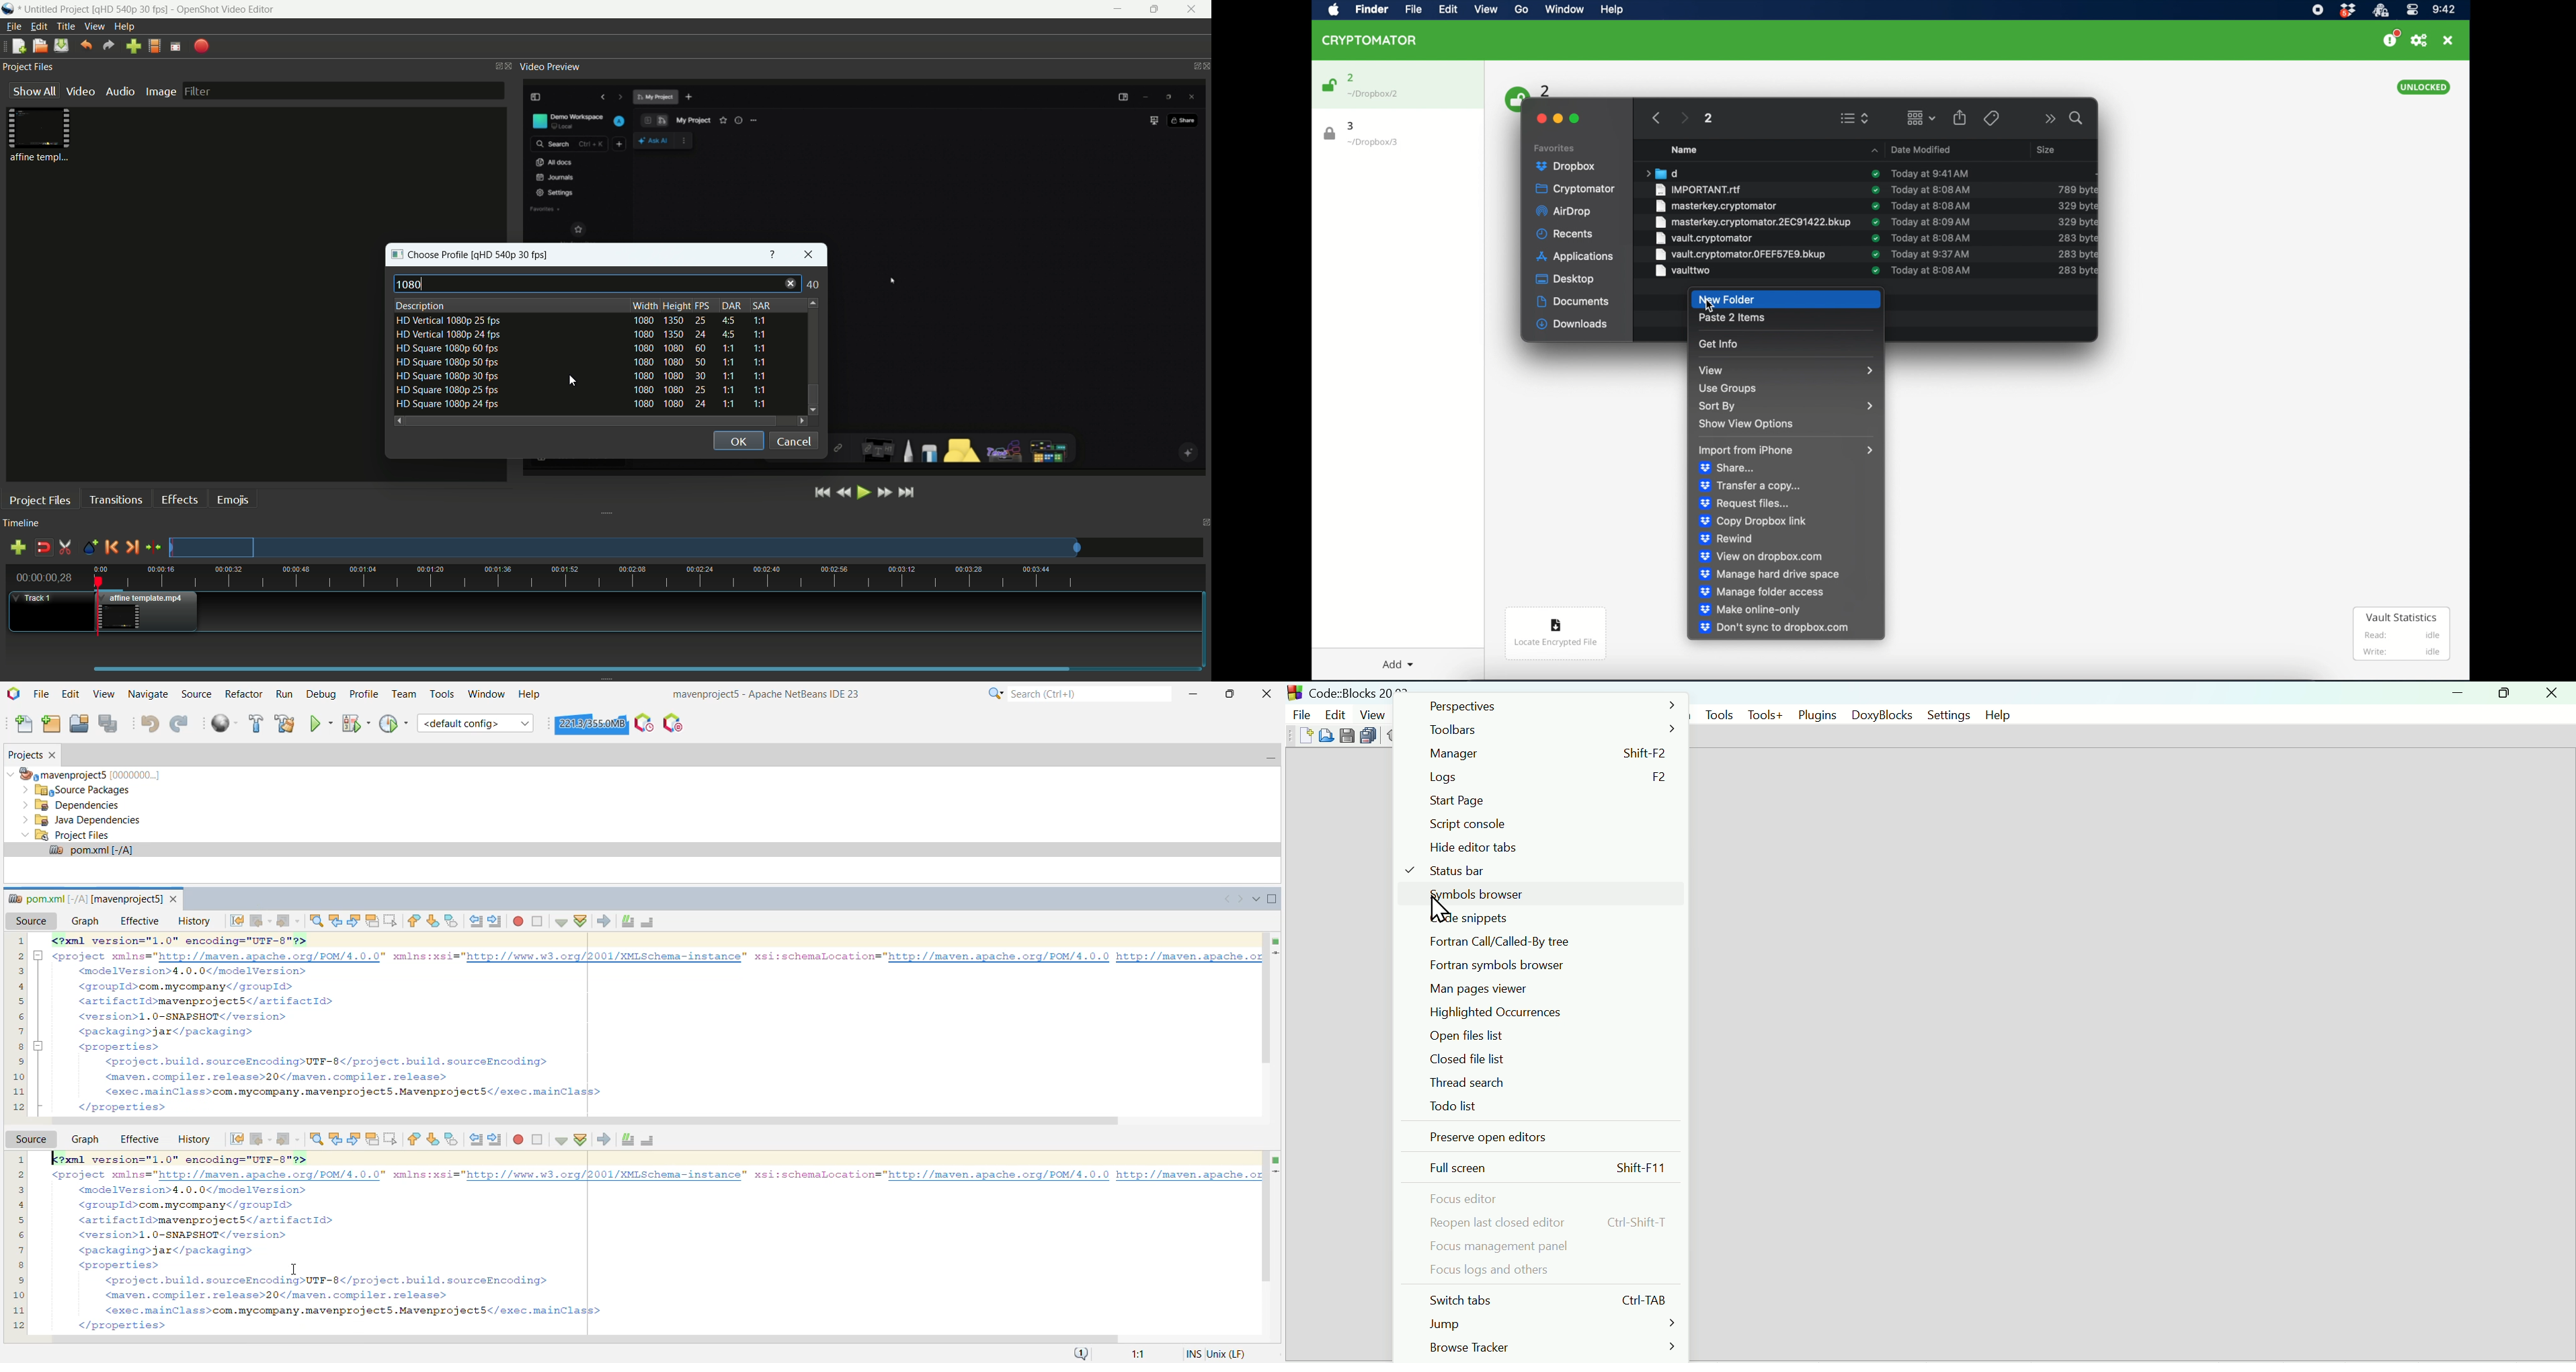 The height and width of the screenshot is (1372, 2576). Describe the element at coordinates (1547, 800) in the screenshot. I see `start page` at that location.